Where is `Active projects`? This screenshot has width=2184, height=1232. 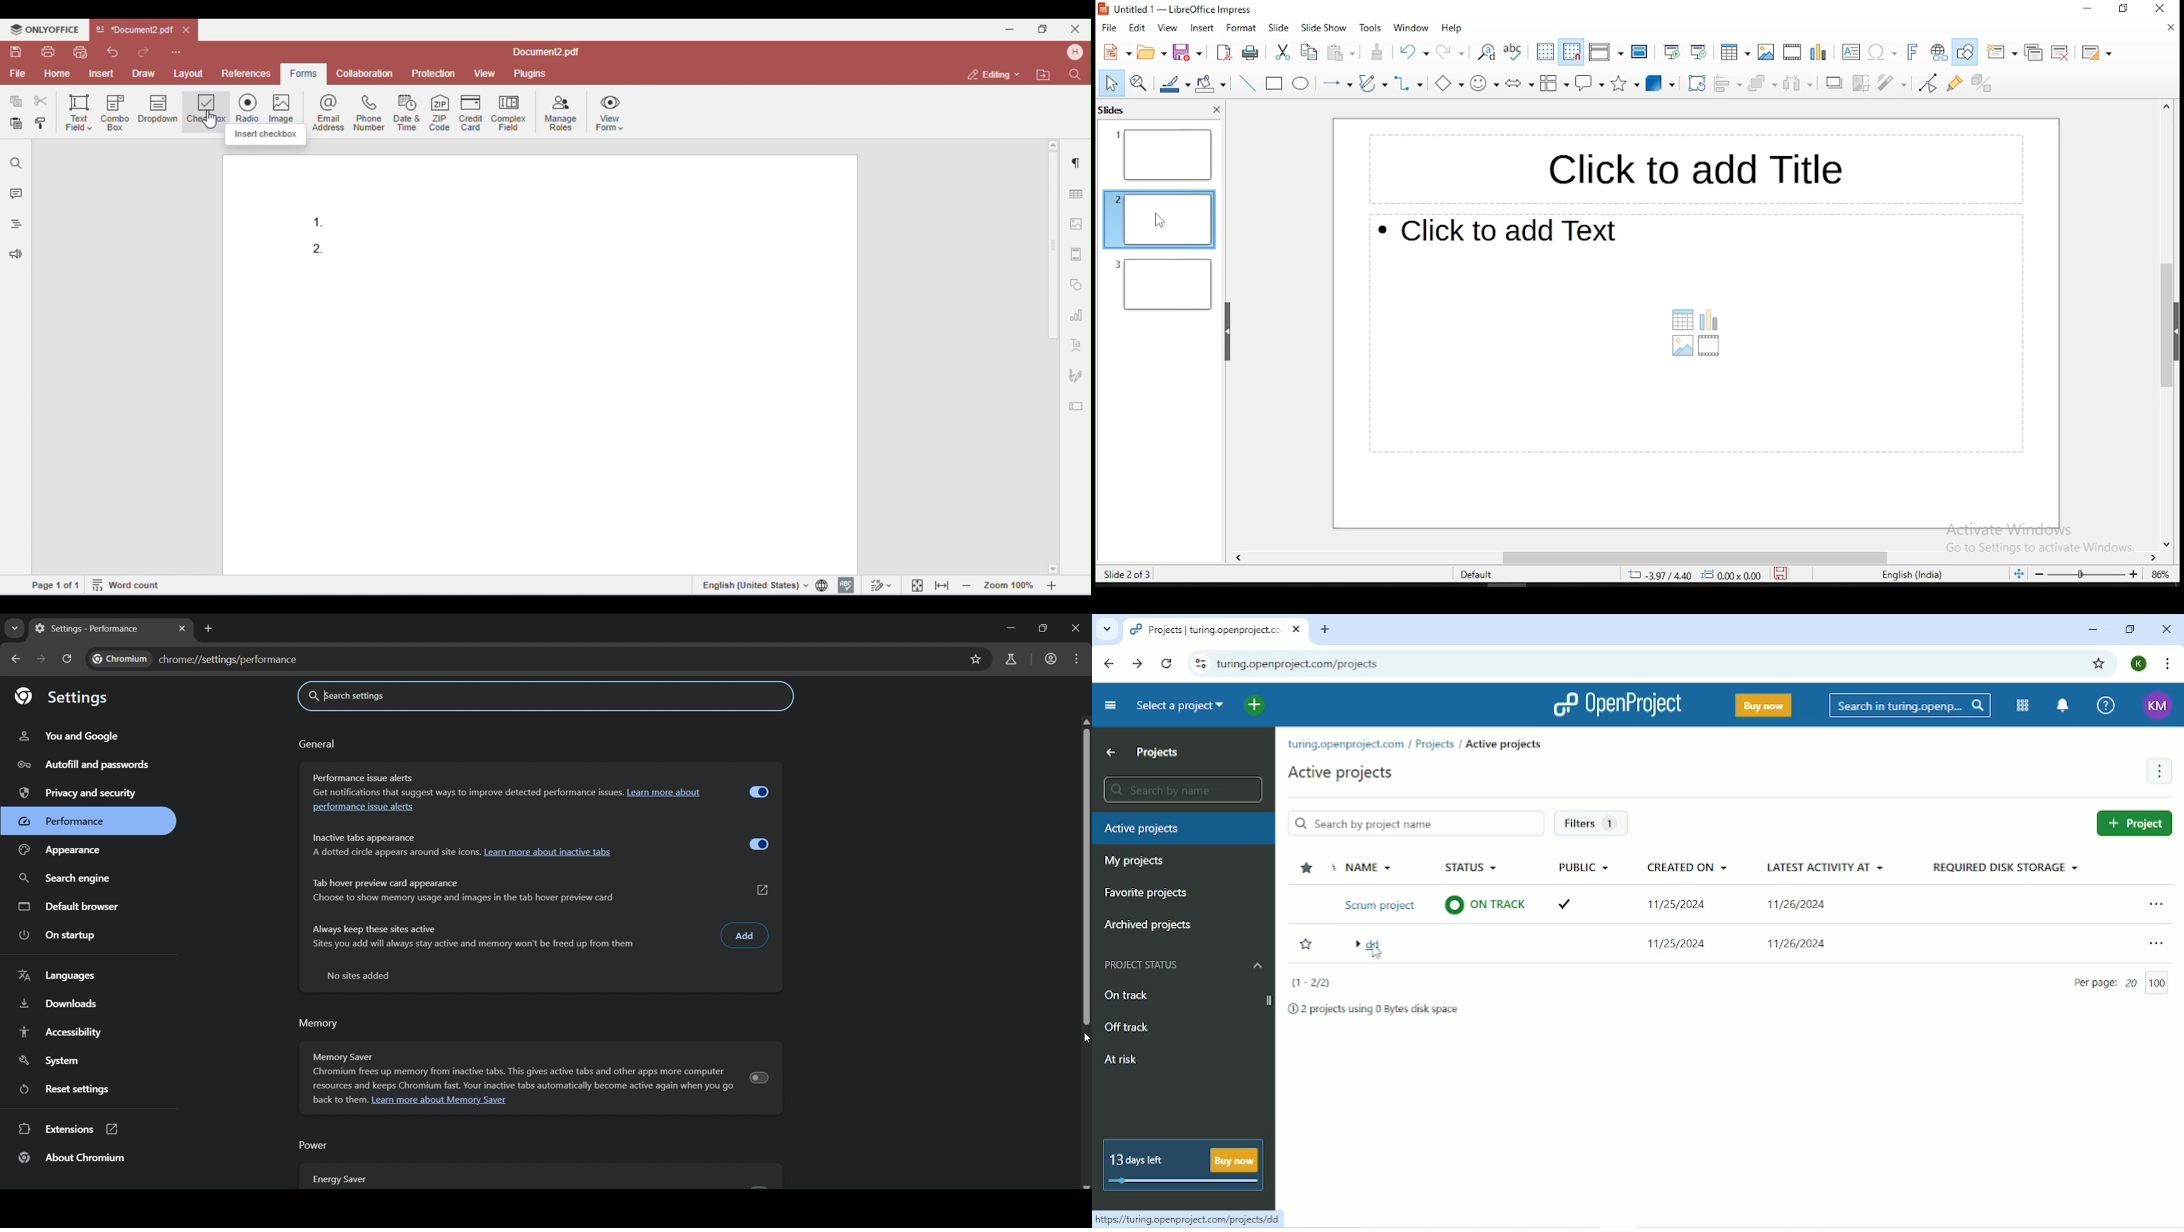
Active projects is located at coordinates (1504, 745).